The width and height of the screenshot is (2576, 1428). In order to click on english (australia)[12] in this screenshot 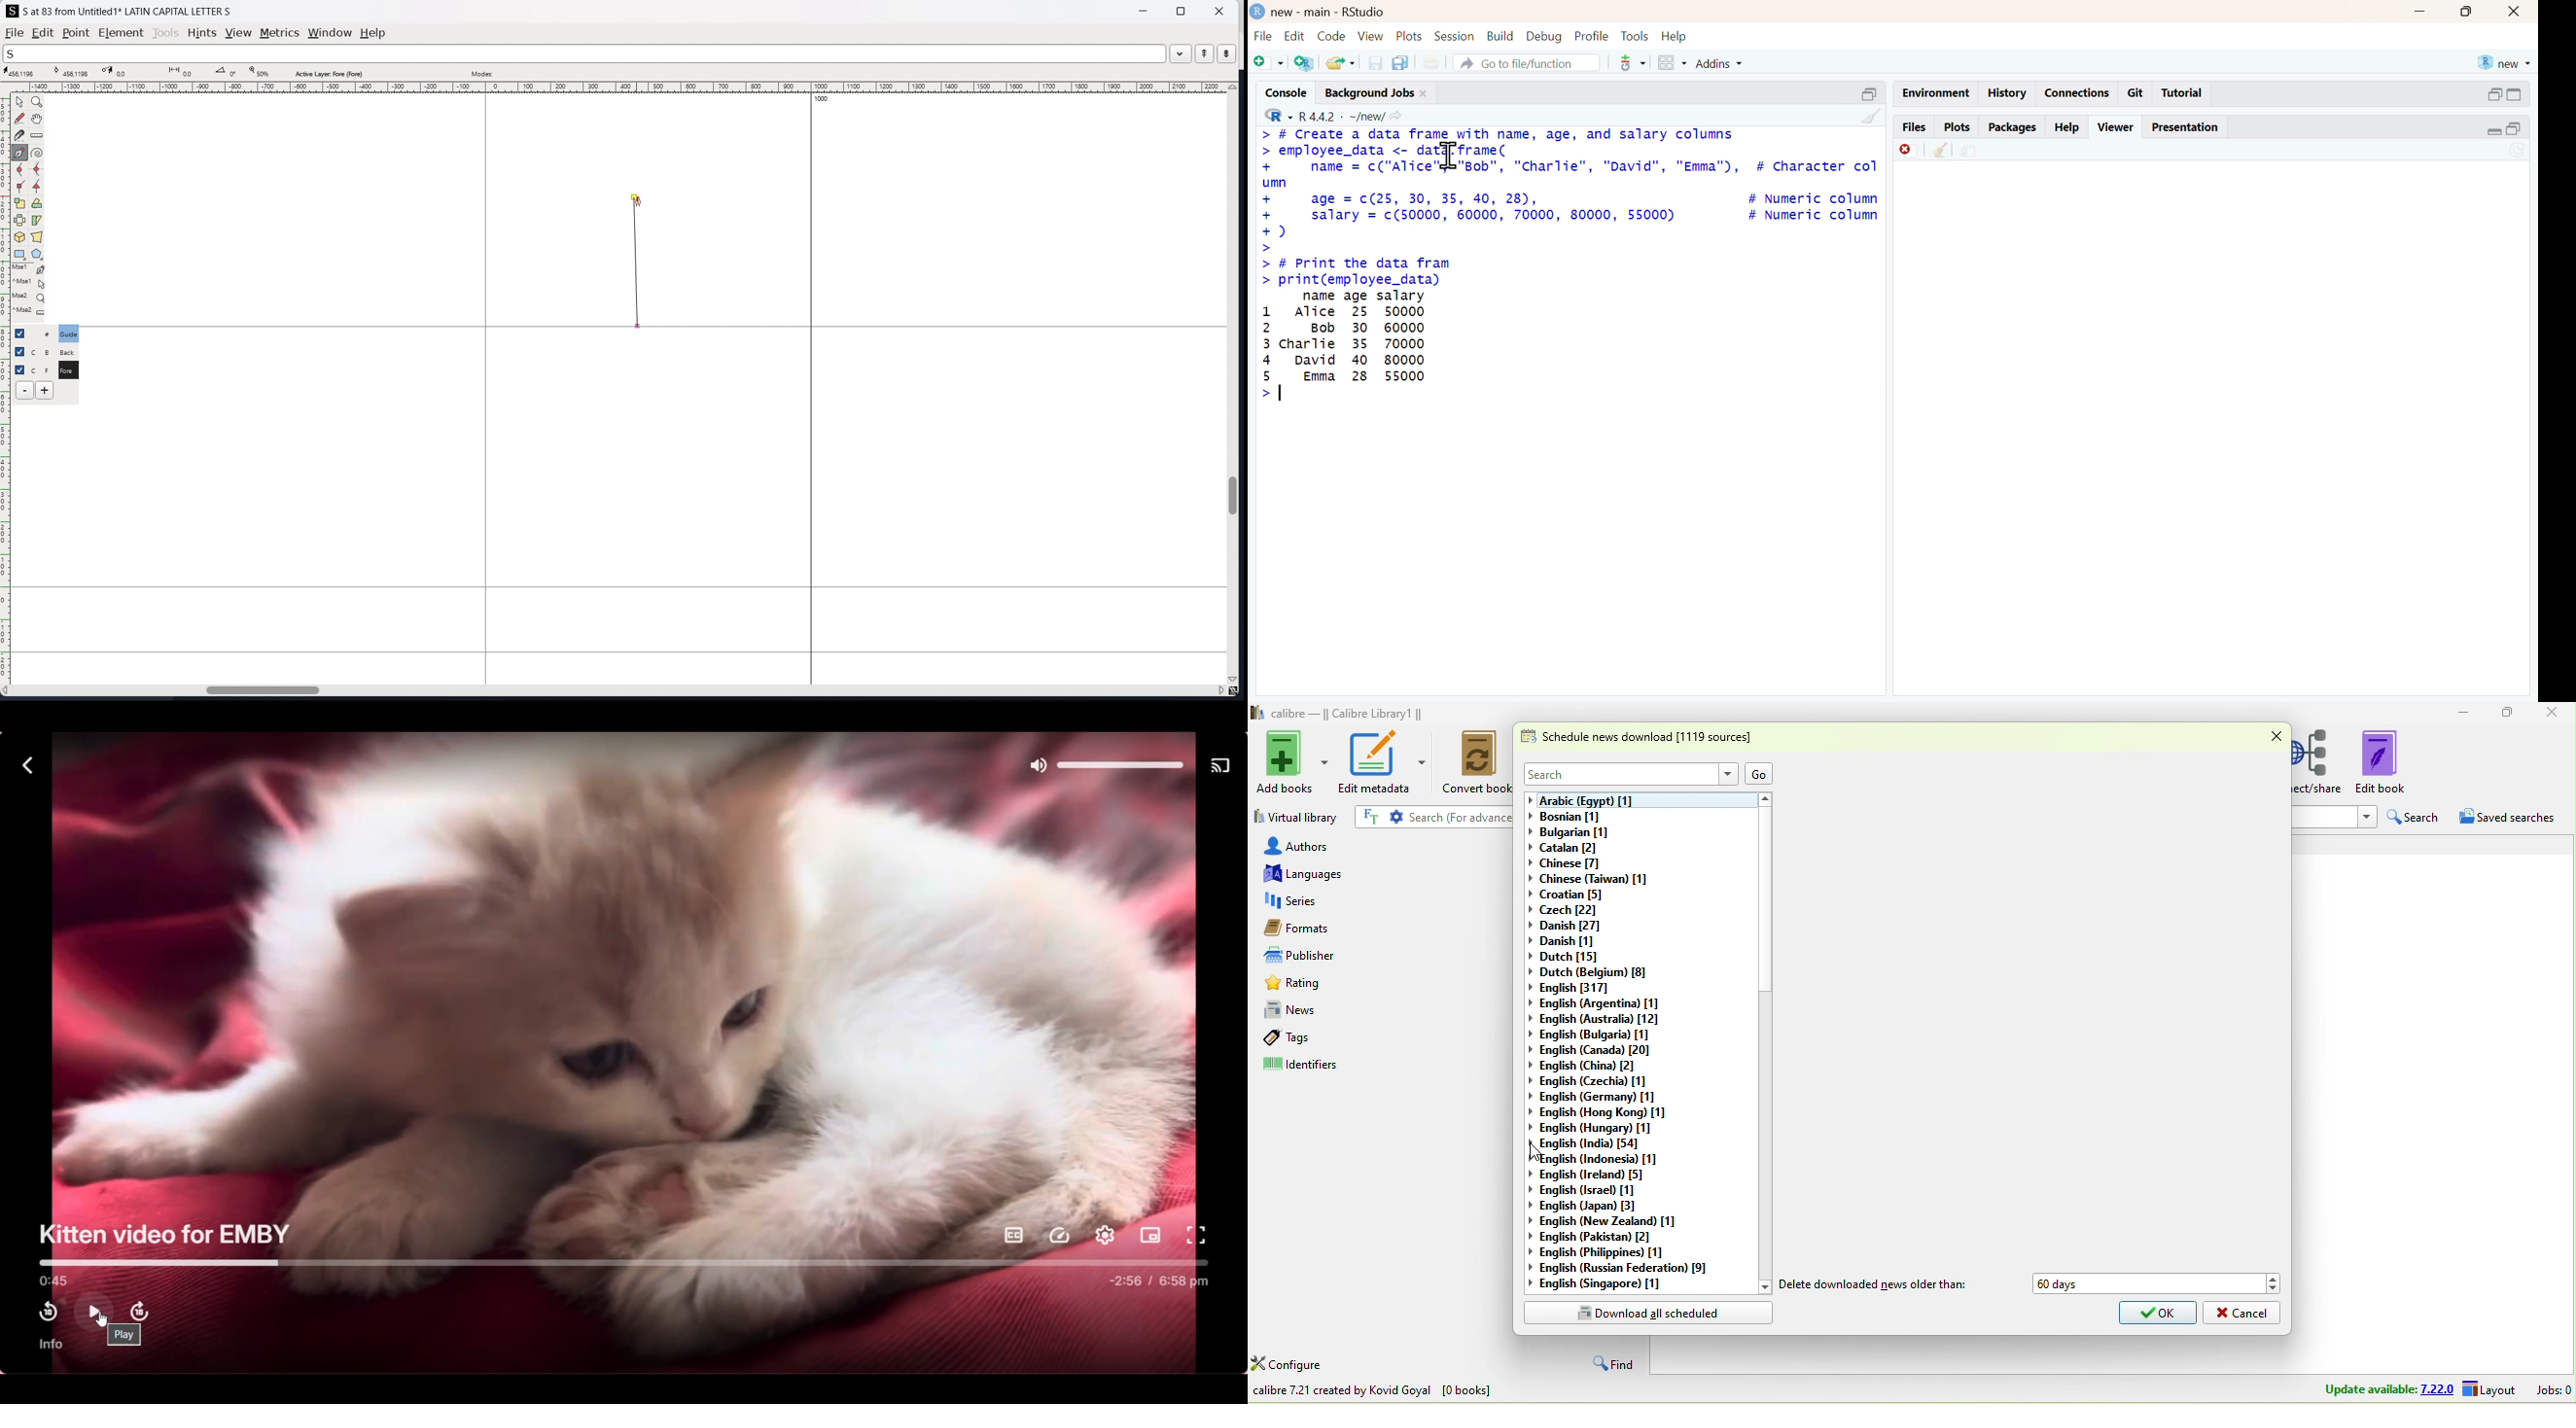, I will do `click(1600, 1019)`.